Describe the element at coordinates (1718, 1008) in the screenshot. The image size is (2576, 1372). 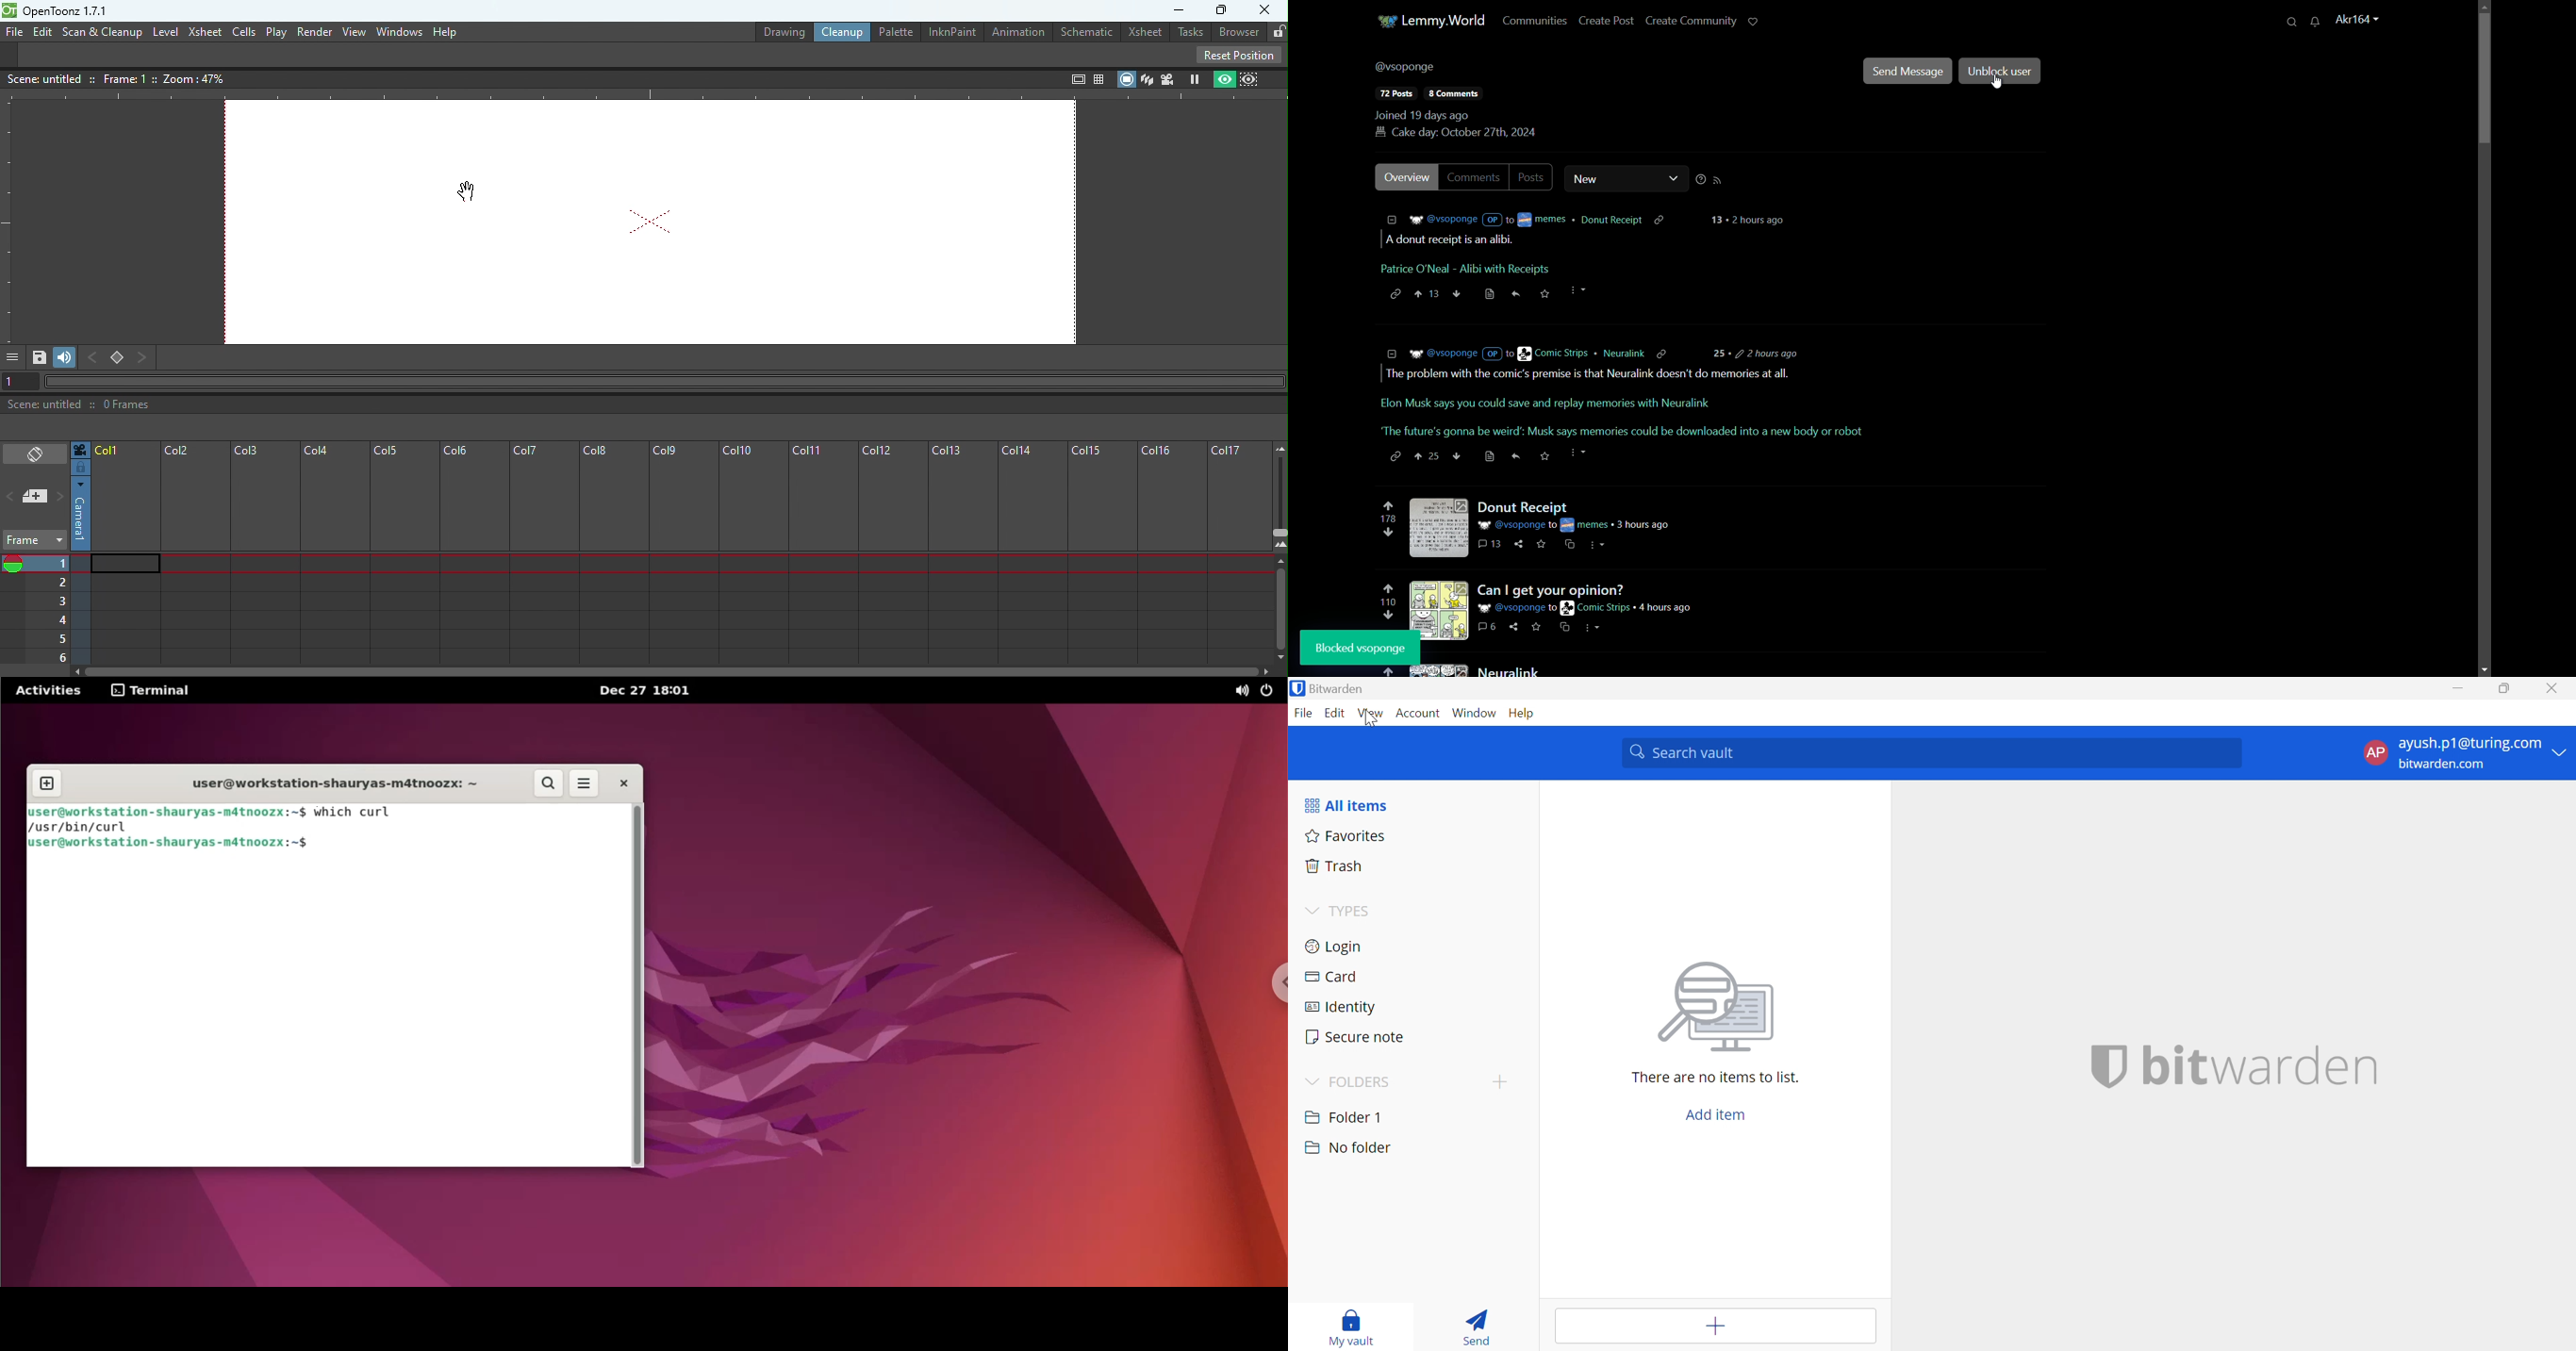
I see `image` at that location.